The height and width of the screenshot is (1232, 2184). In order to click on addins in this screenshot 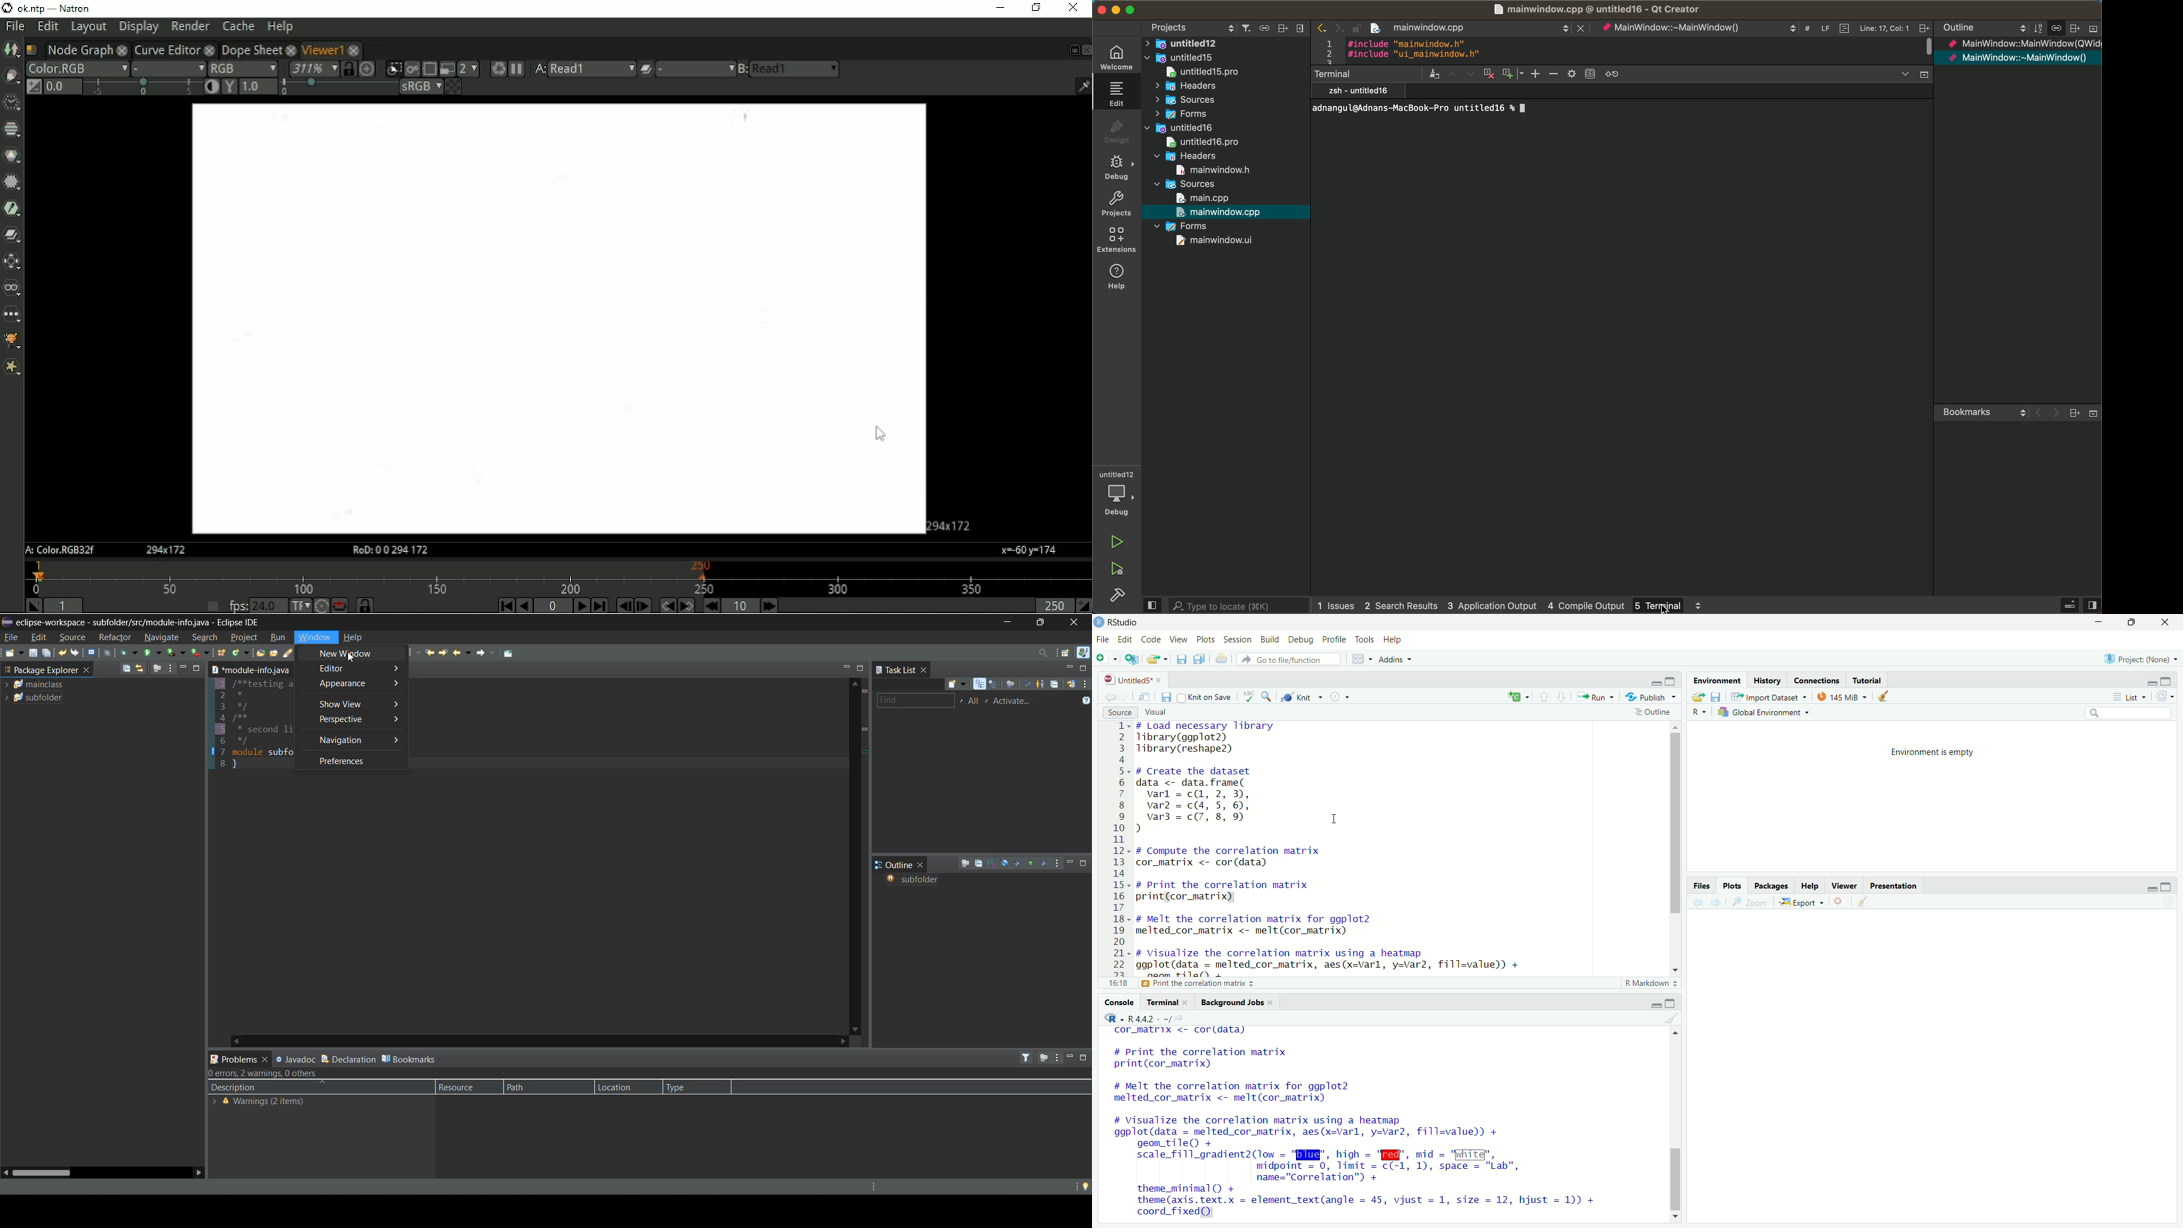, I will do `click(1396, 659)`.